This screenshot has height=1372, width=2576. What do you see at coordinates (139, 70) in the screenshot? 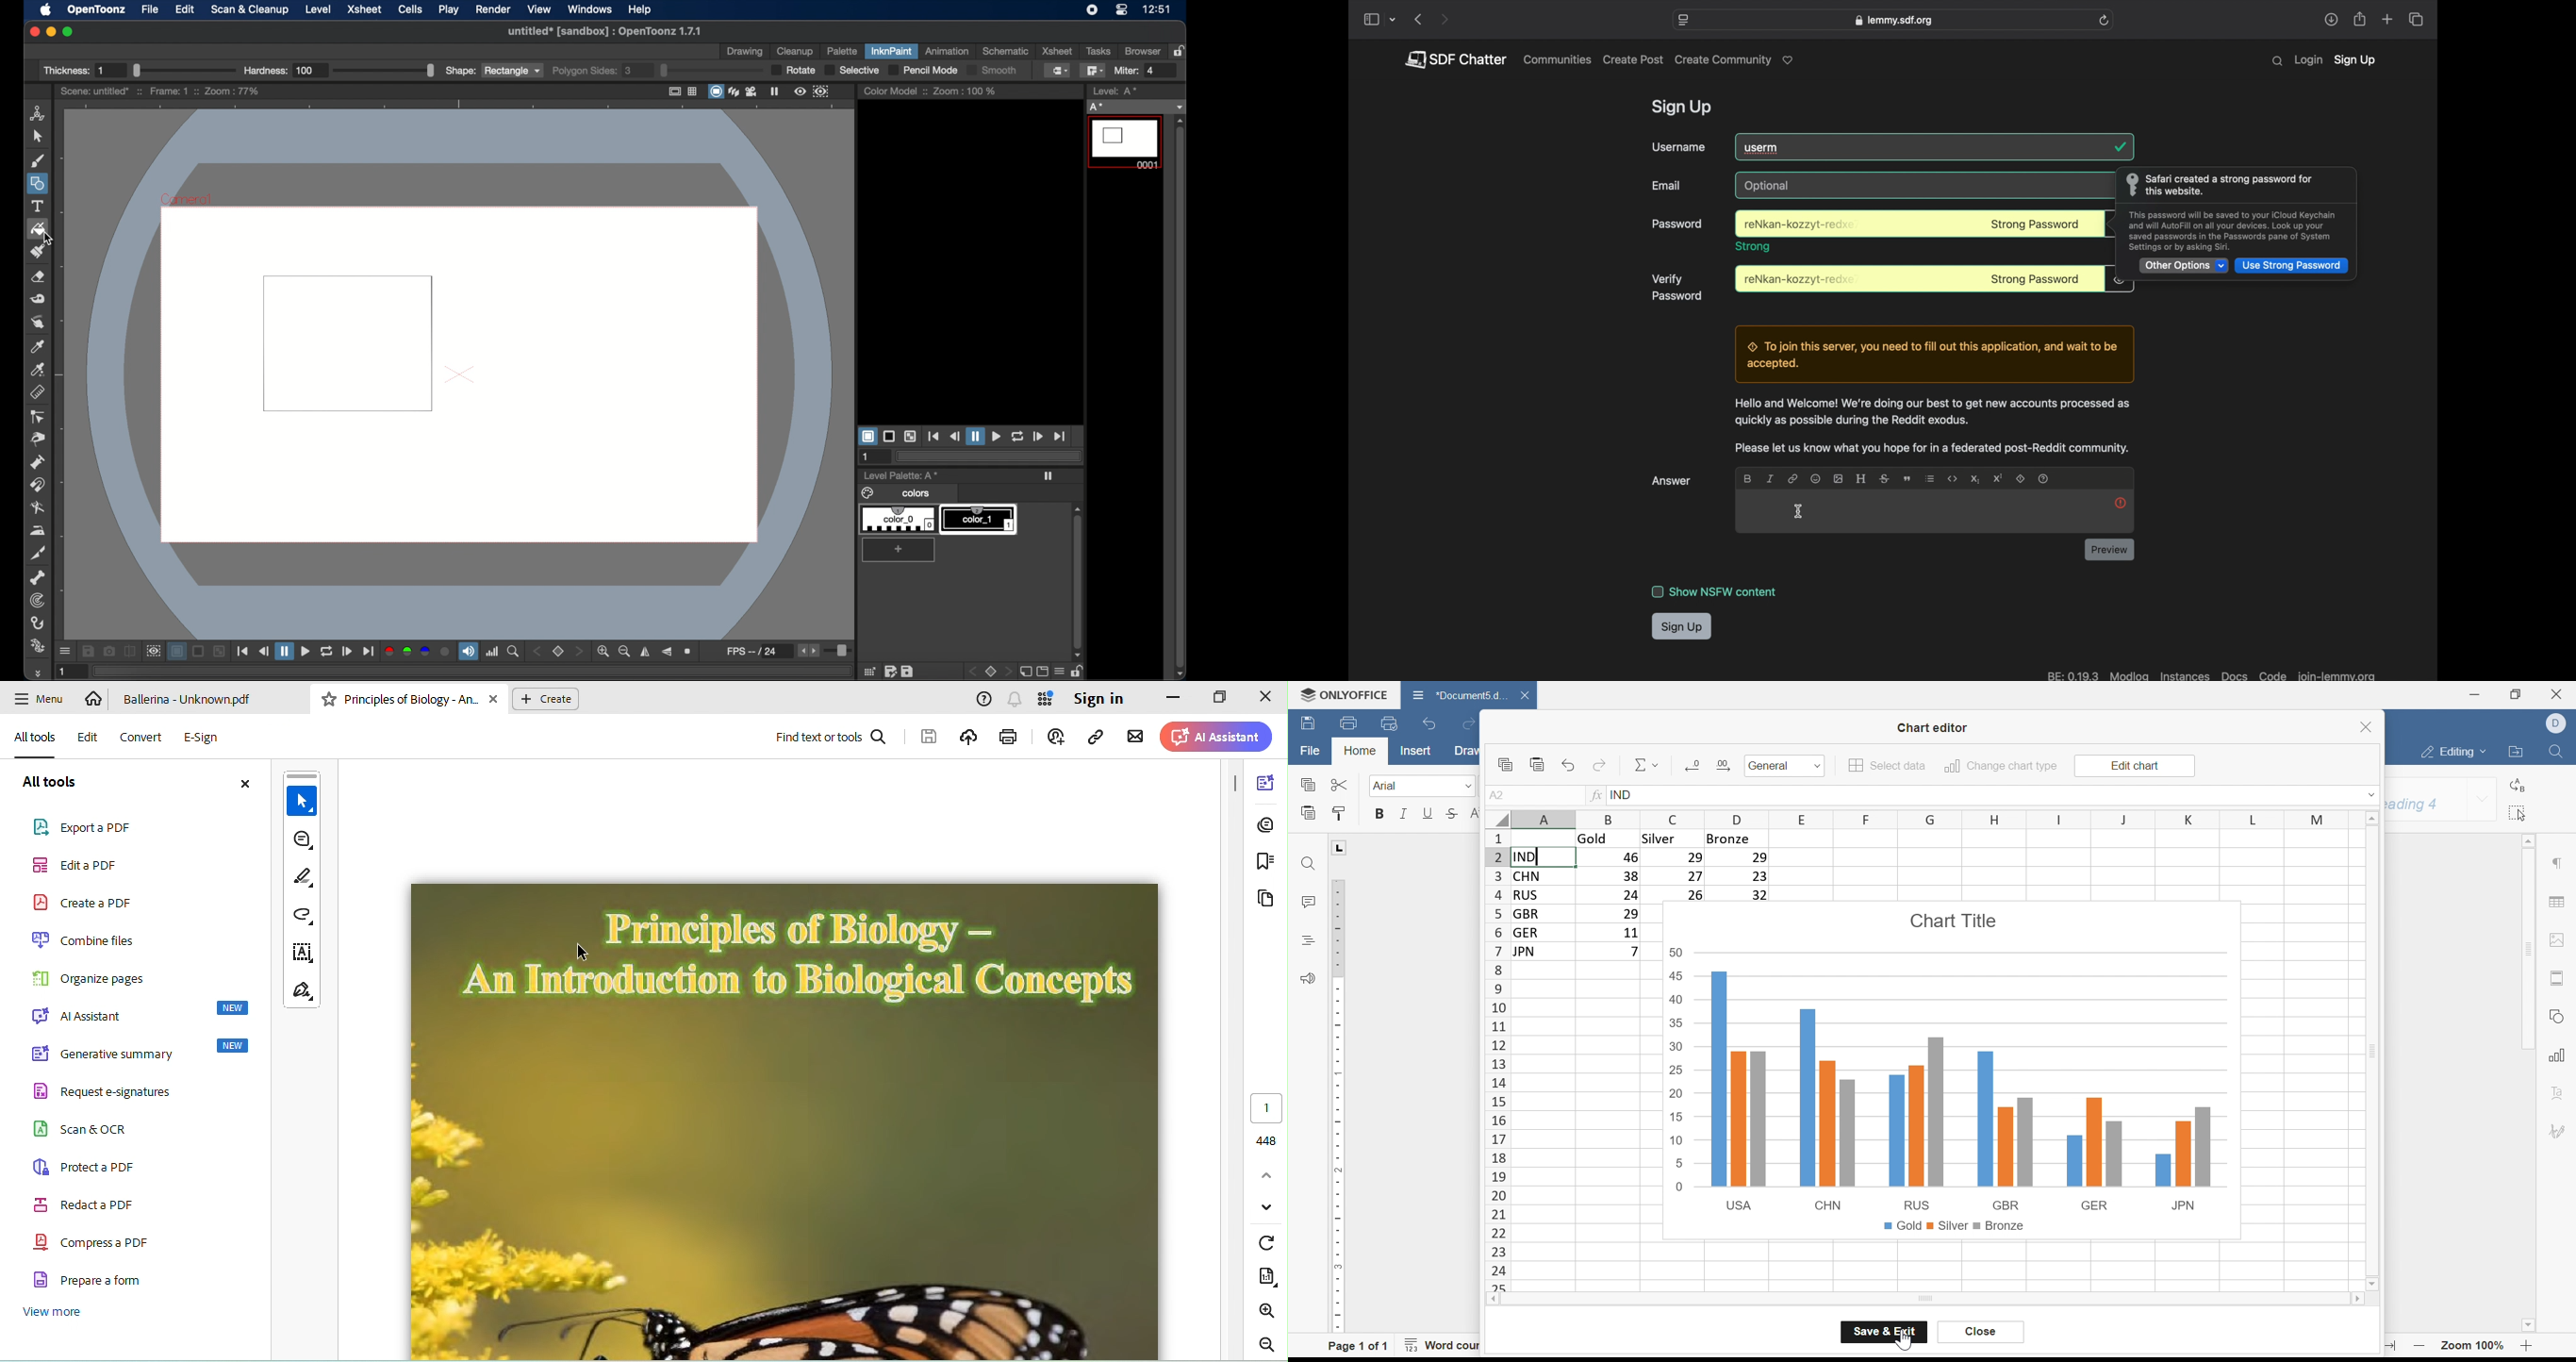
I see `Thickness` at bounding box center [139, 70].